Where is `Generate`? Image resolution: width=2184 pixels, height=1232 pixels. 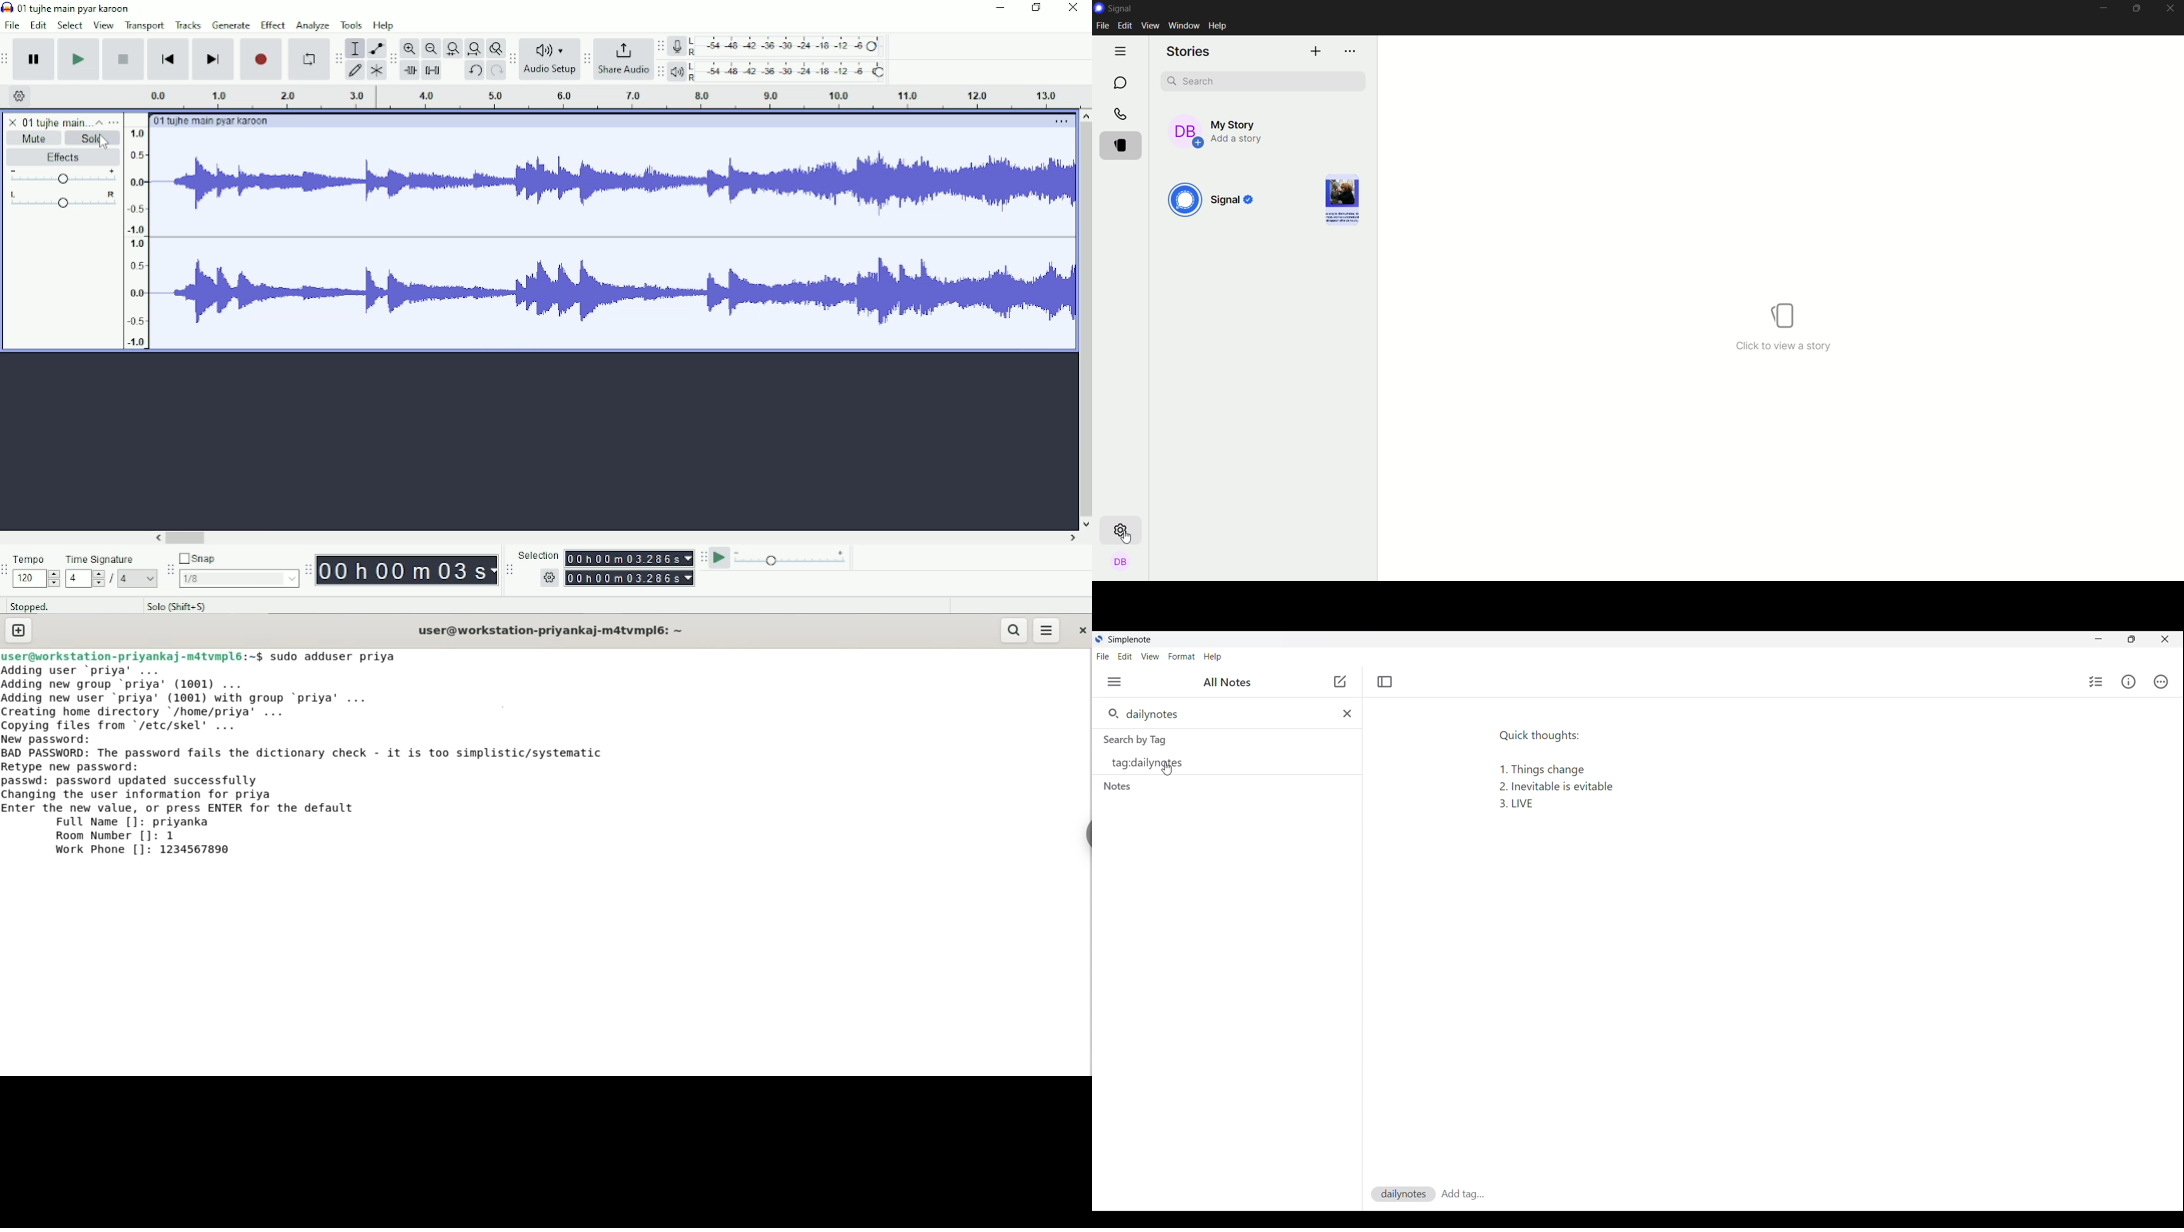 Generate is located at coordinates (232, 25).